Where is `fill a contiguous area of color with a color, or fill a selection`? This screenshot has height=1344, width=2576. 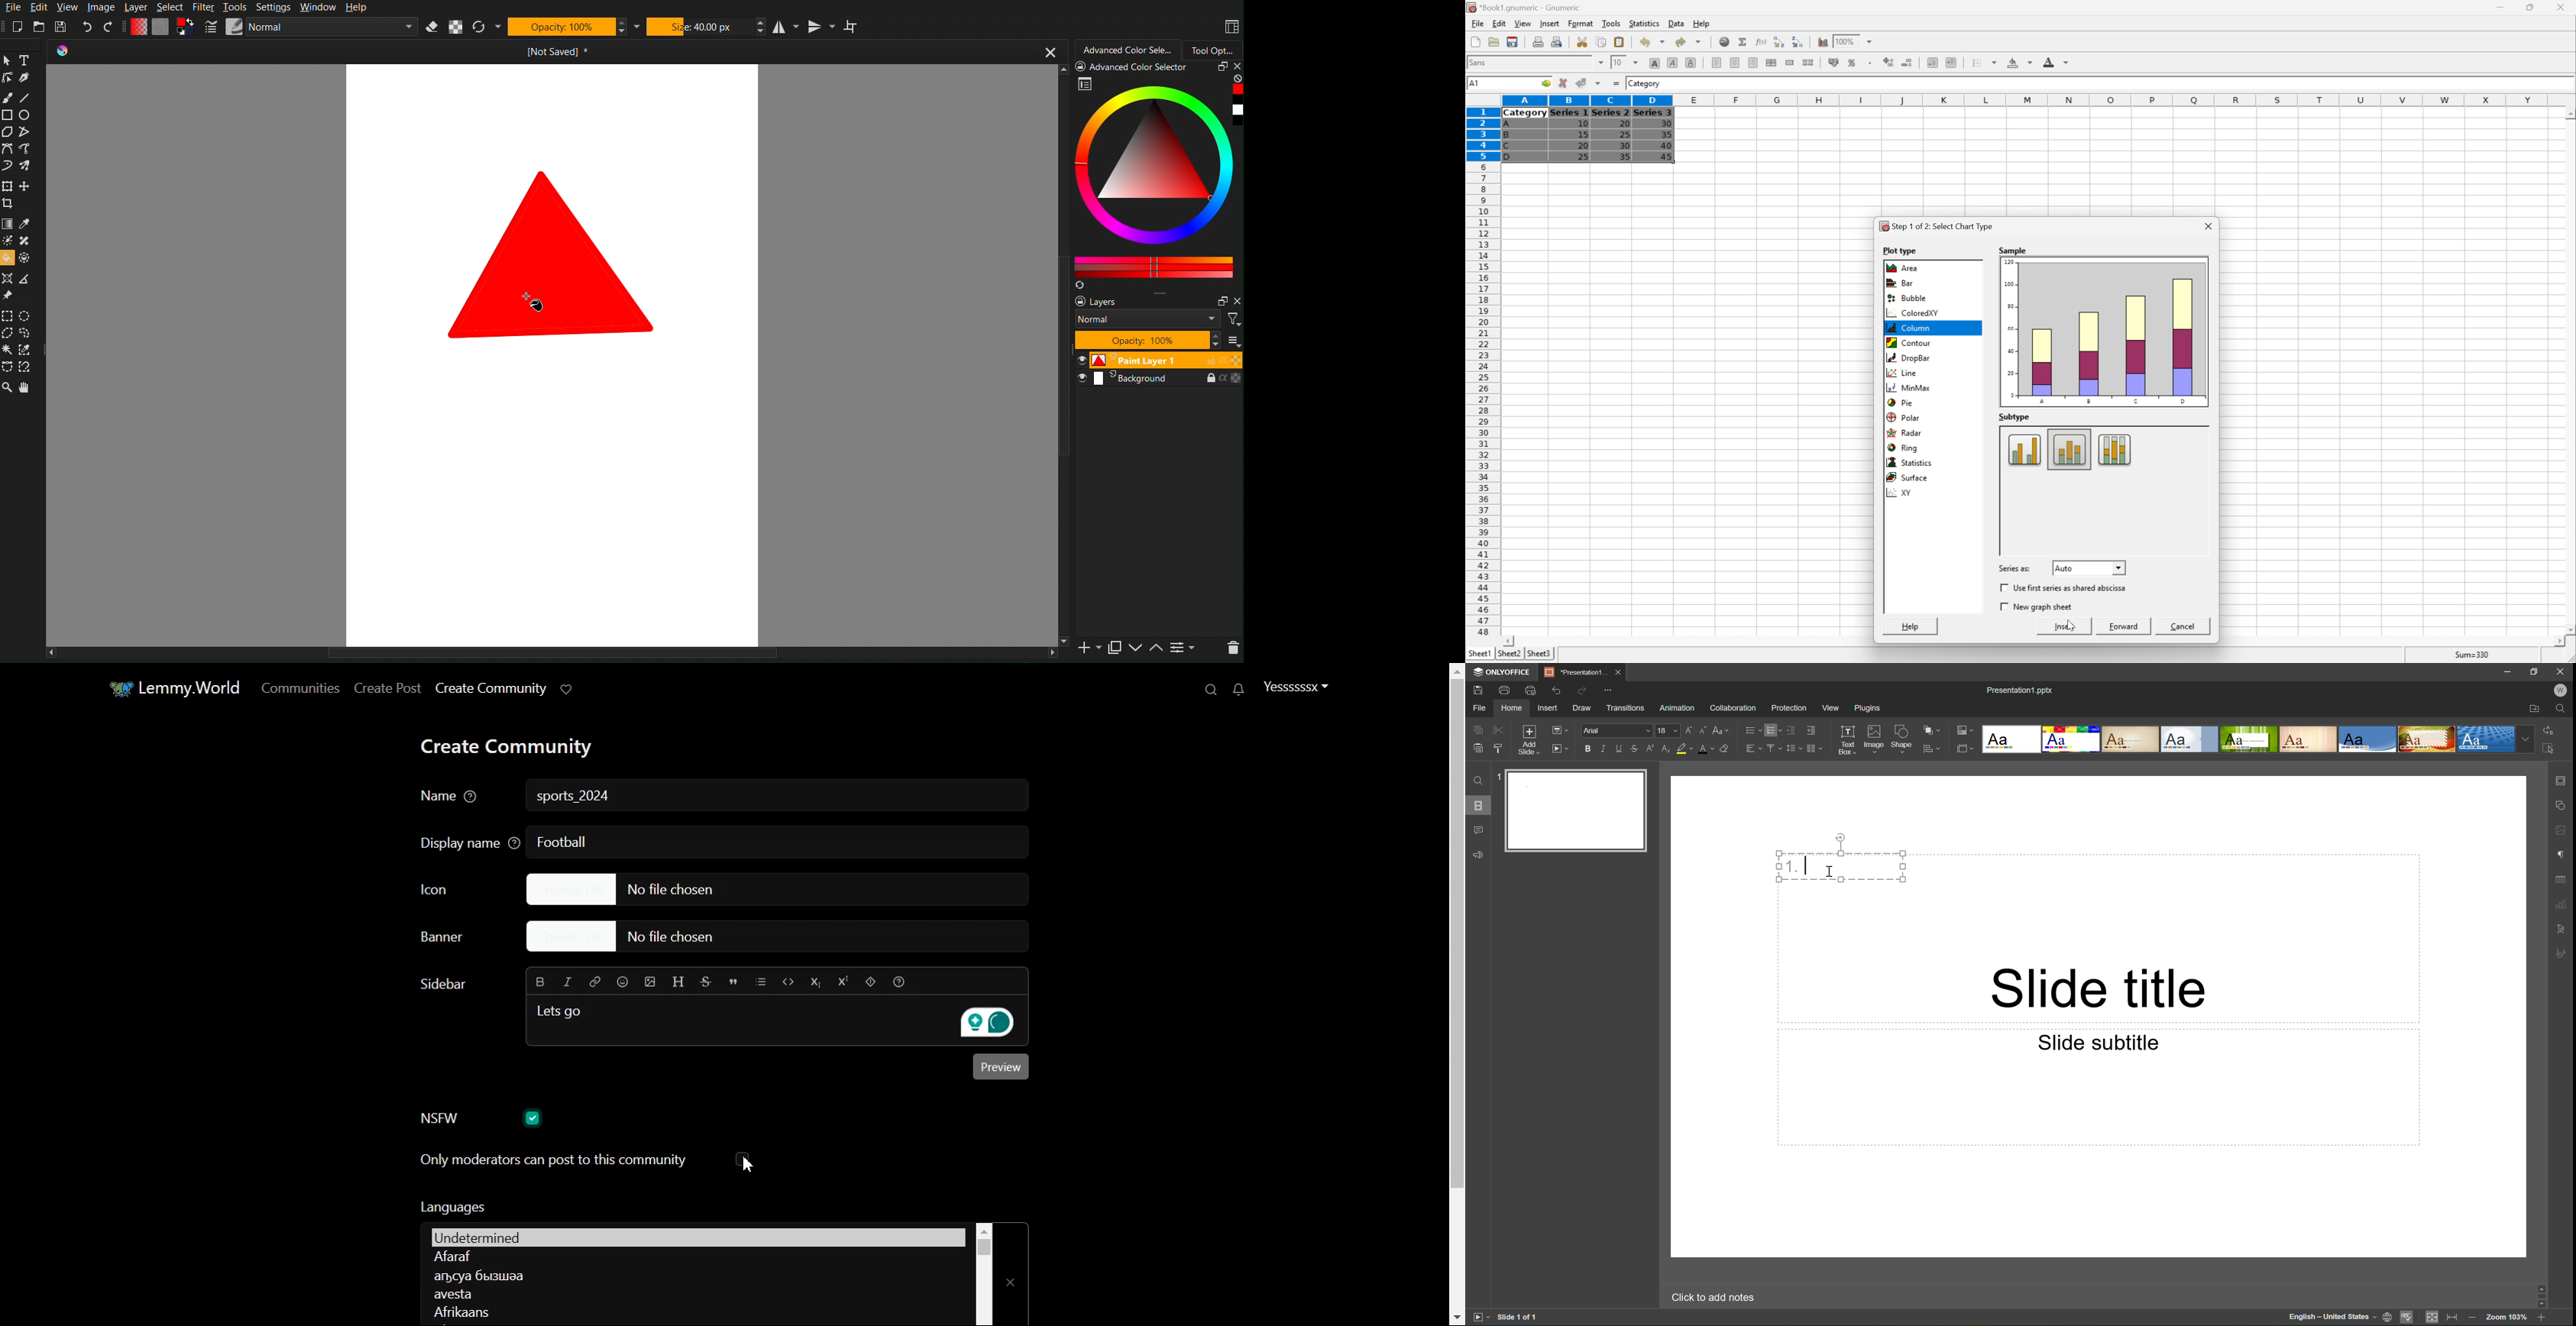
fill a contiguous area of color with a color, or fill a selection is located at coordinates (8, 258).